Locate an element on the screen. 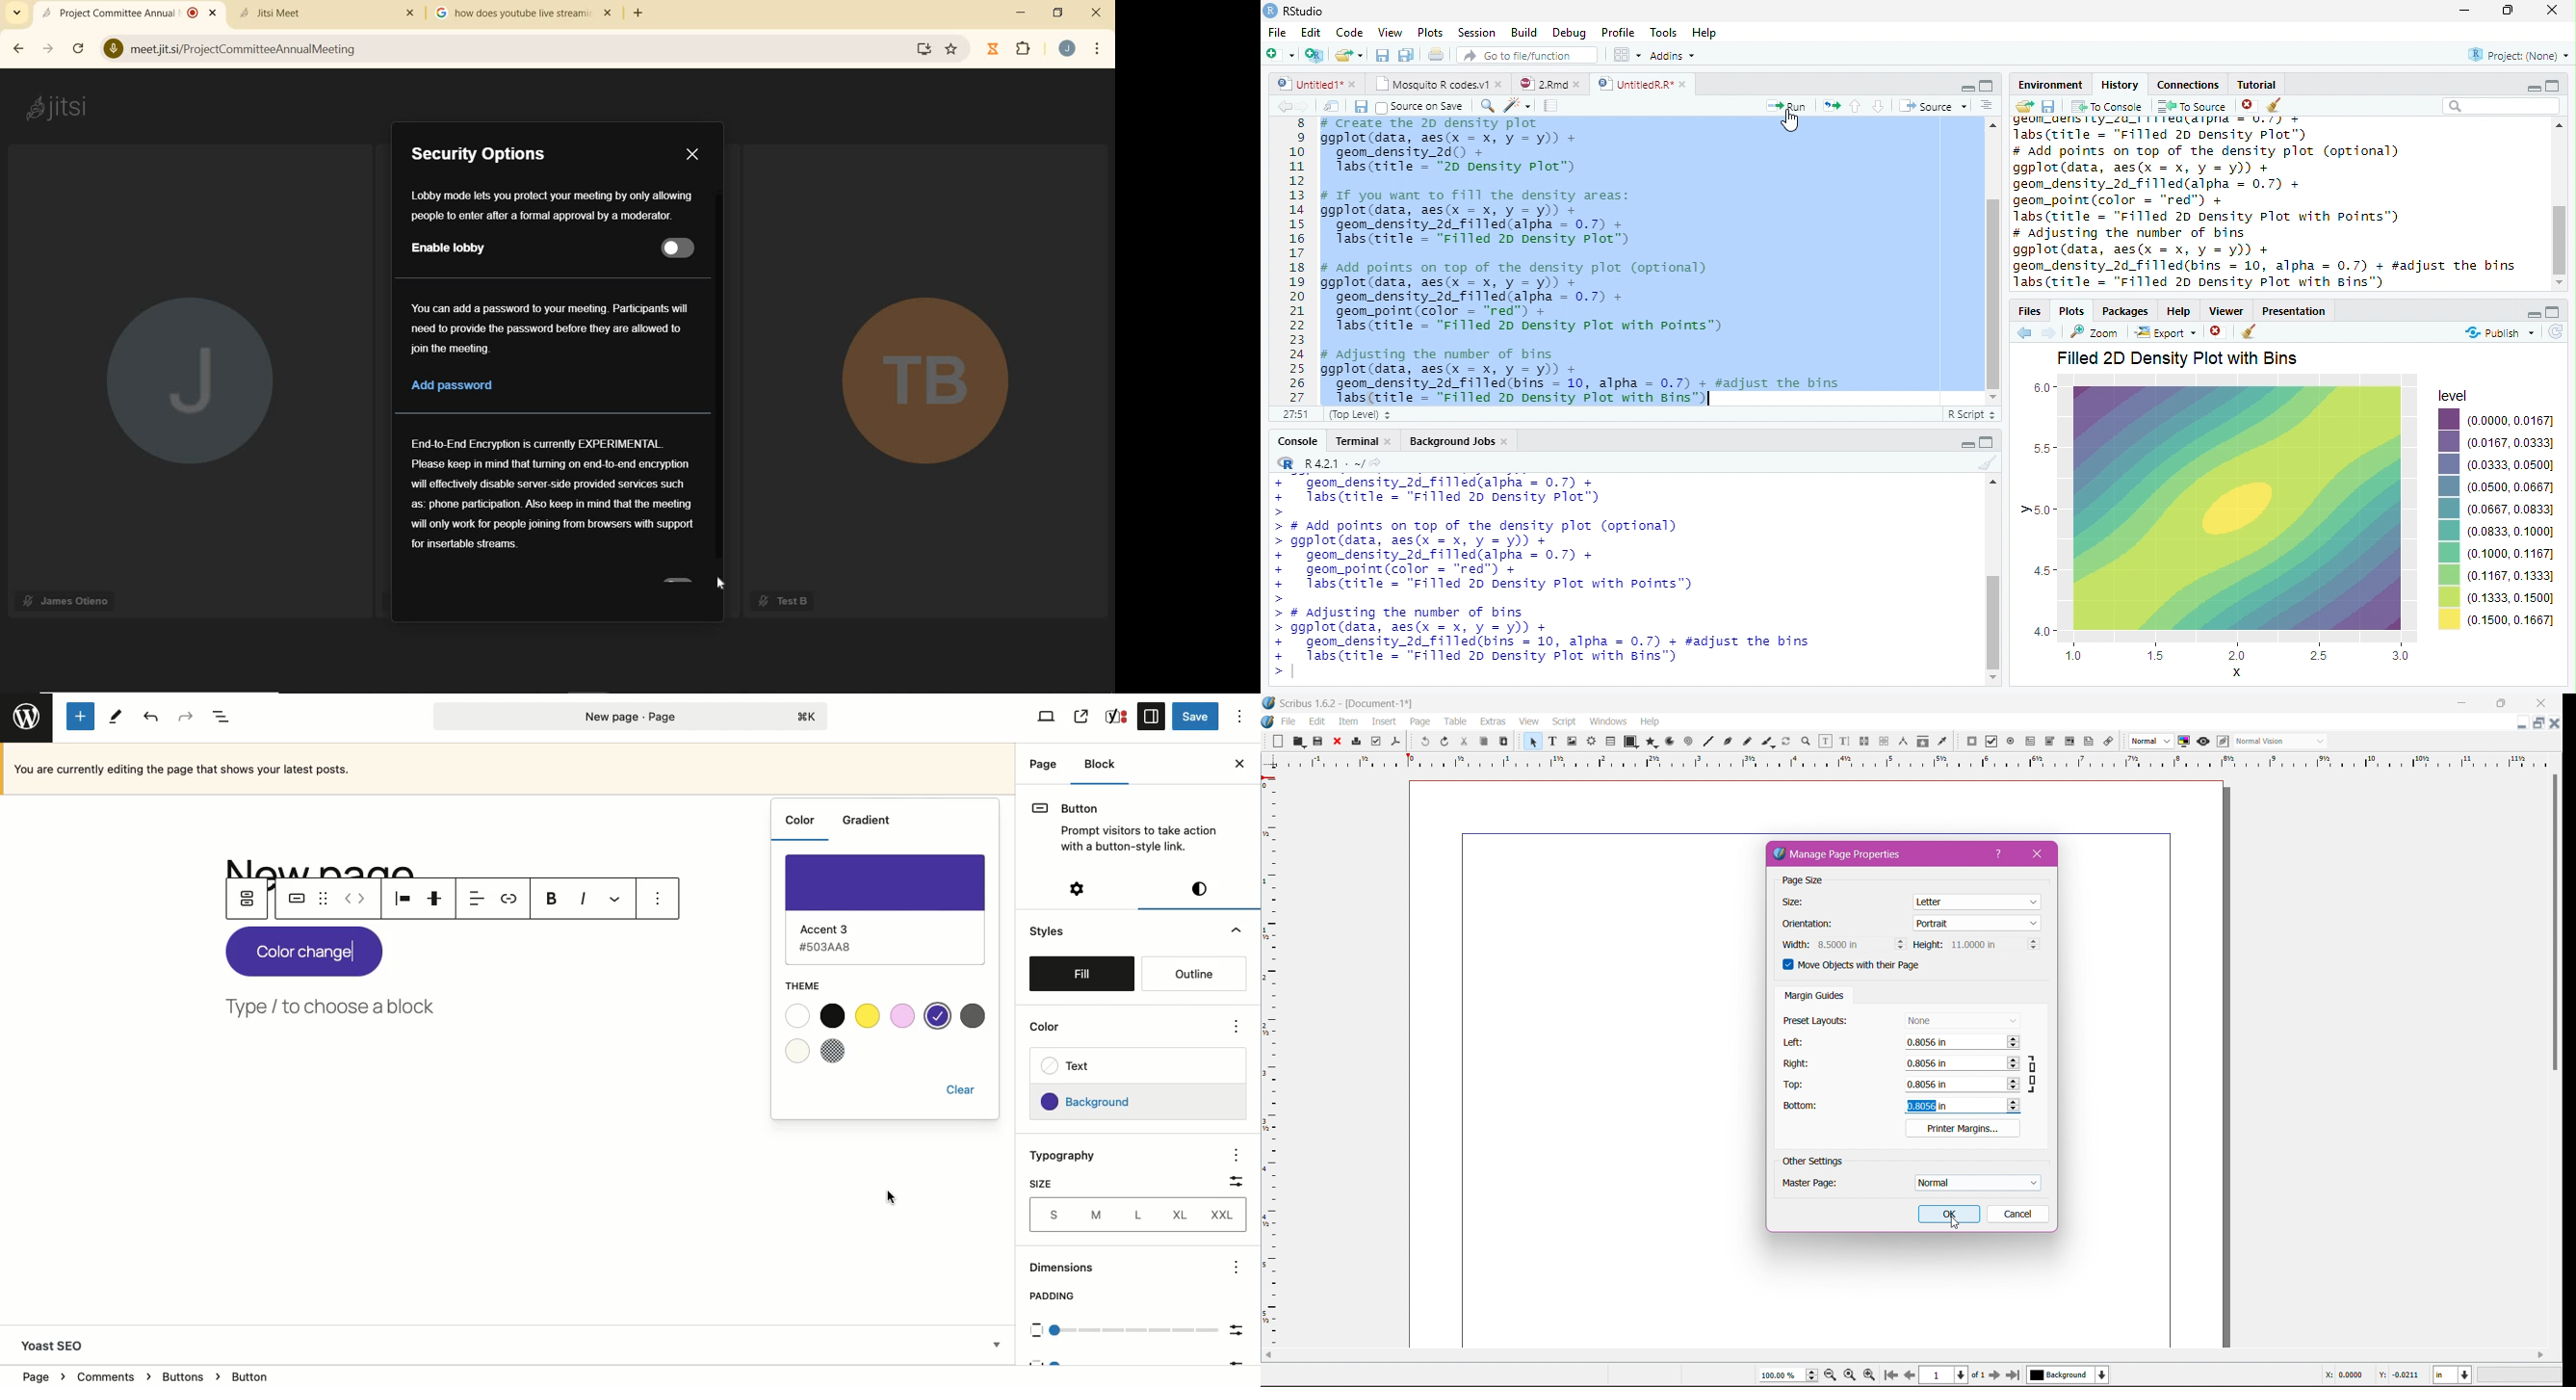  Parent button is located at coordinates (250, 898).